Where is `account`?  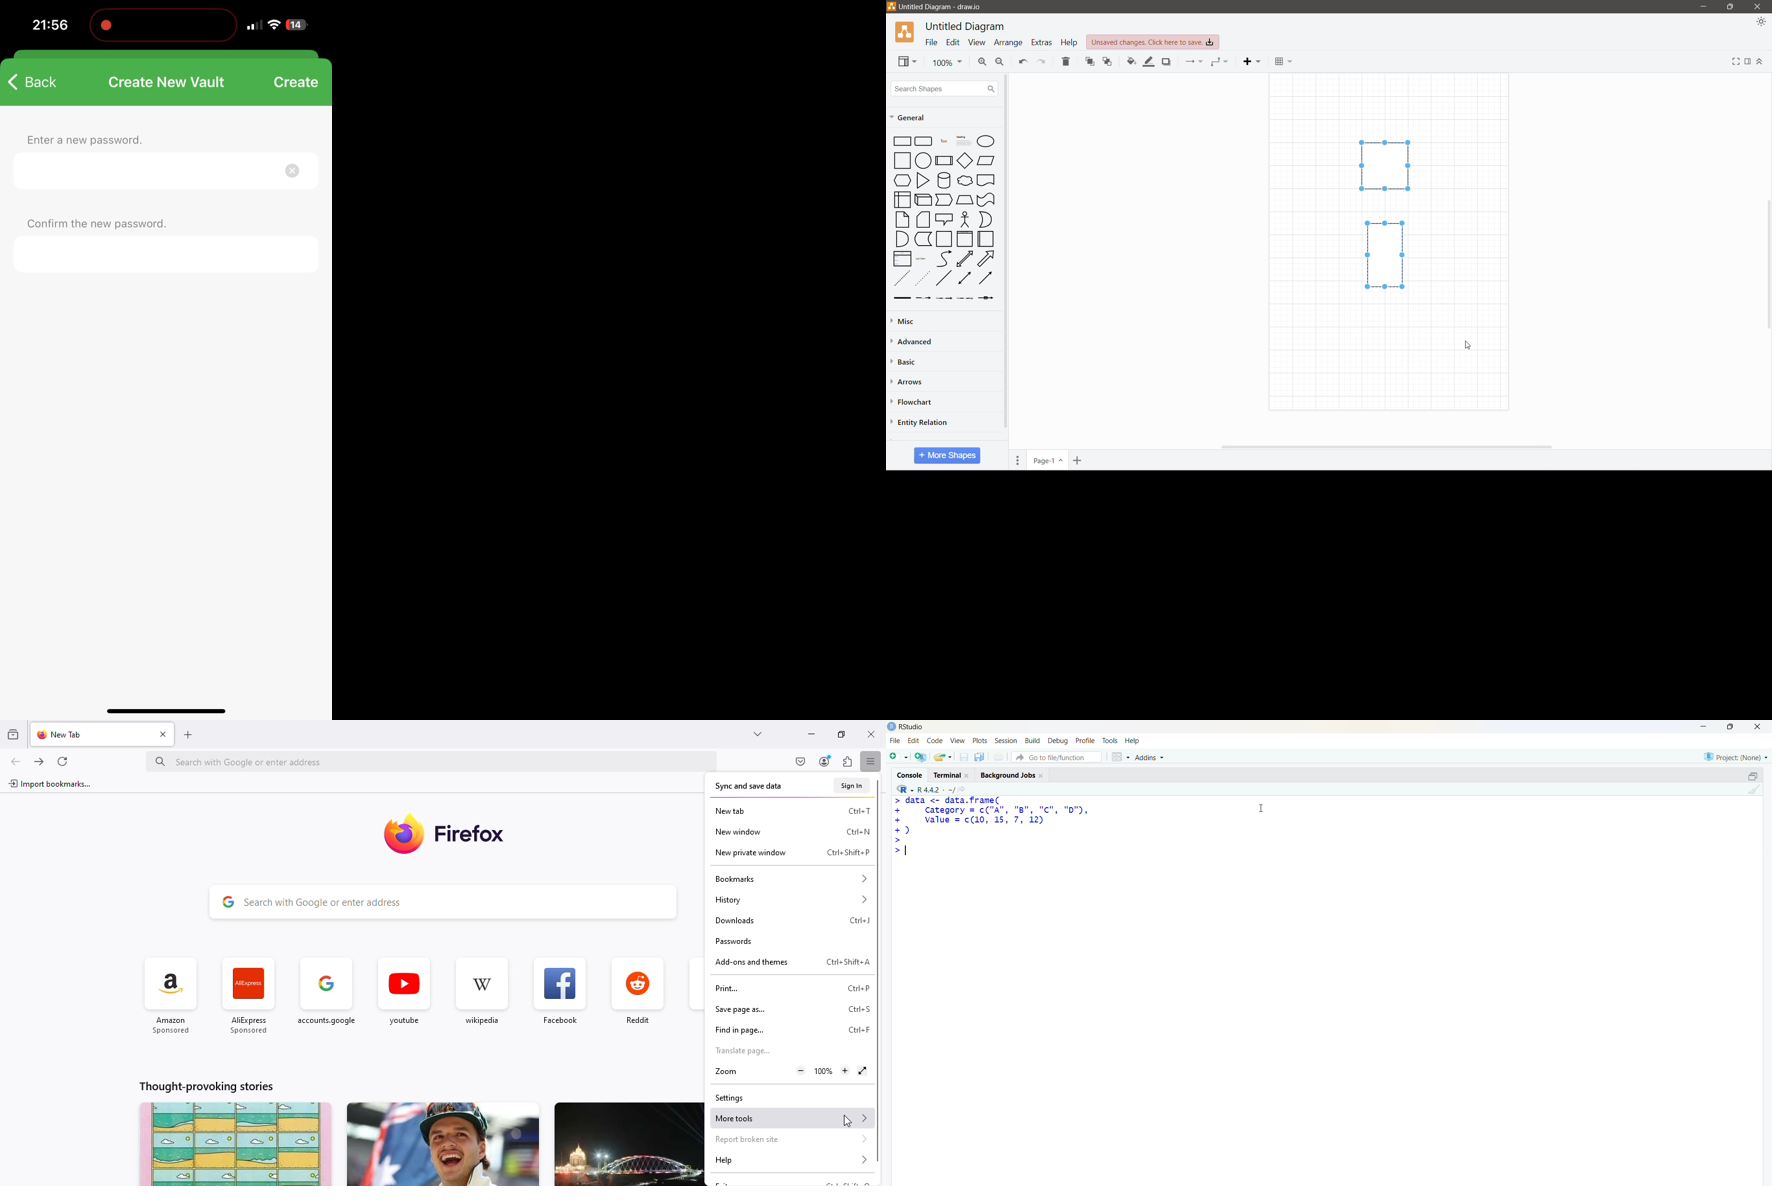 account is located at coordinates (826, 761).